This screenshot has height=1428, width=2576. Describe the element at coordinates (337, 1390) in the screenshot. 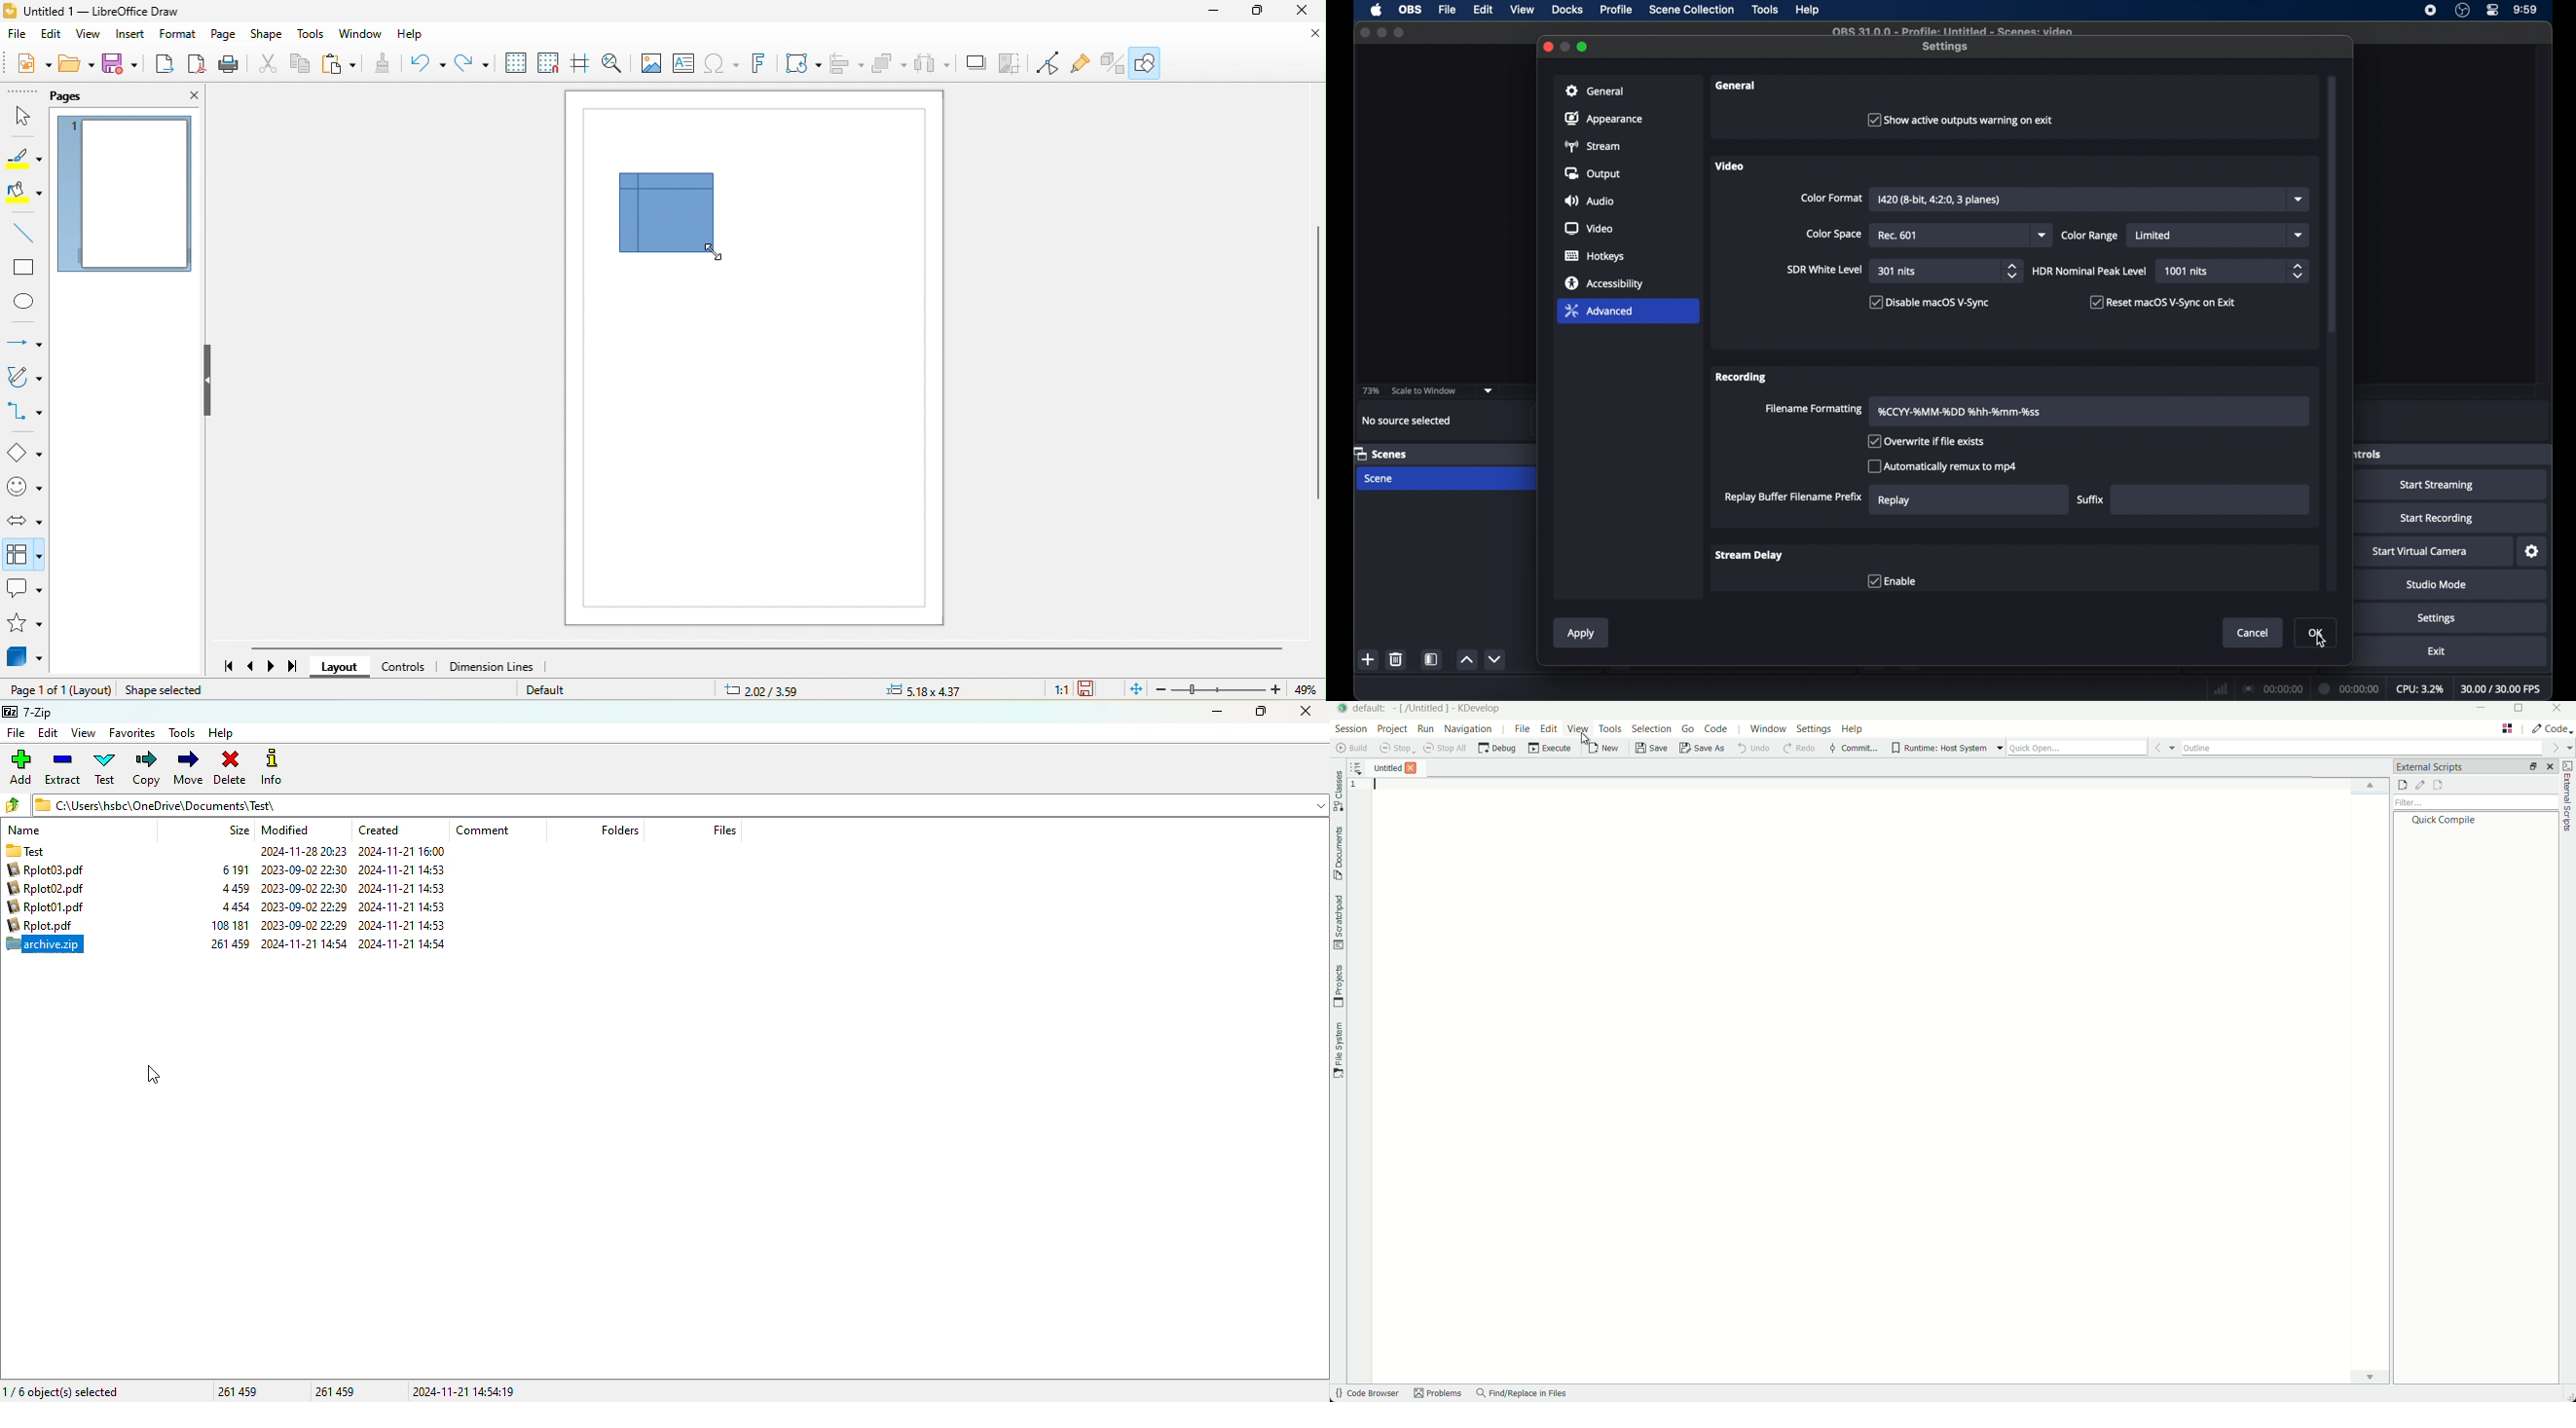

I see `261 459` at that location.